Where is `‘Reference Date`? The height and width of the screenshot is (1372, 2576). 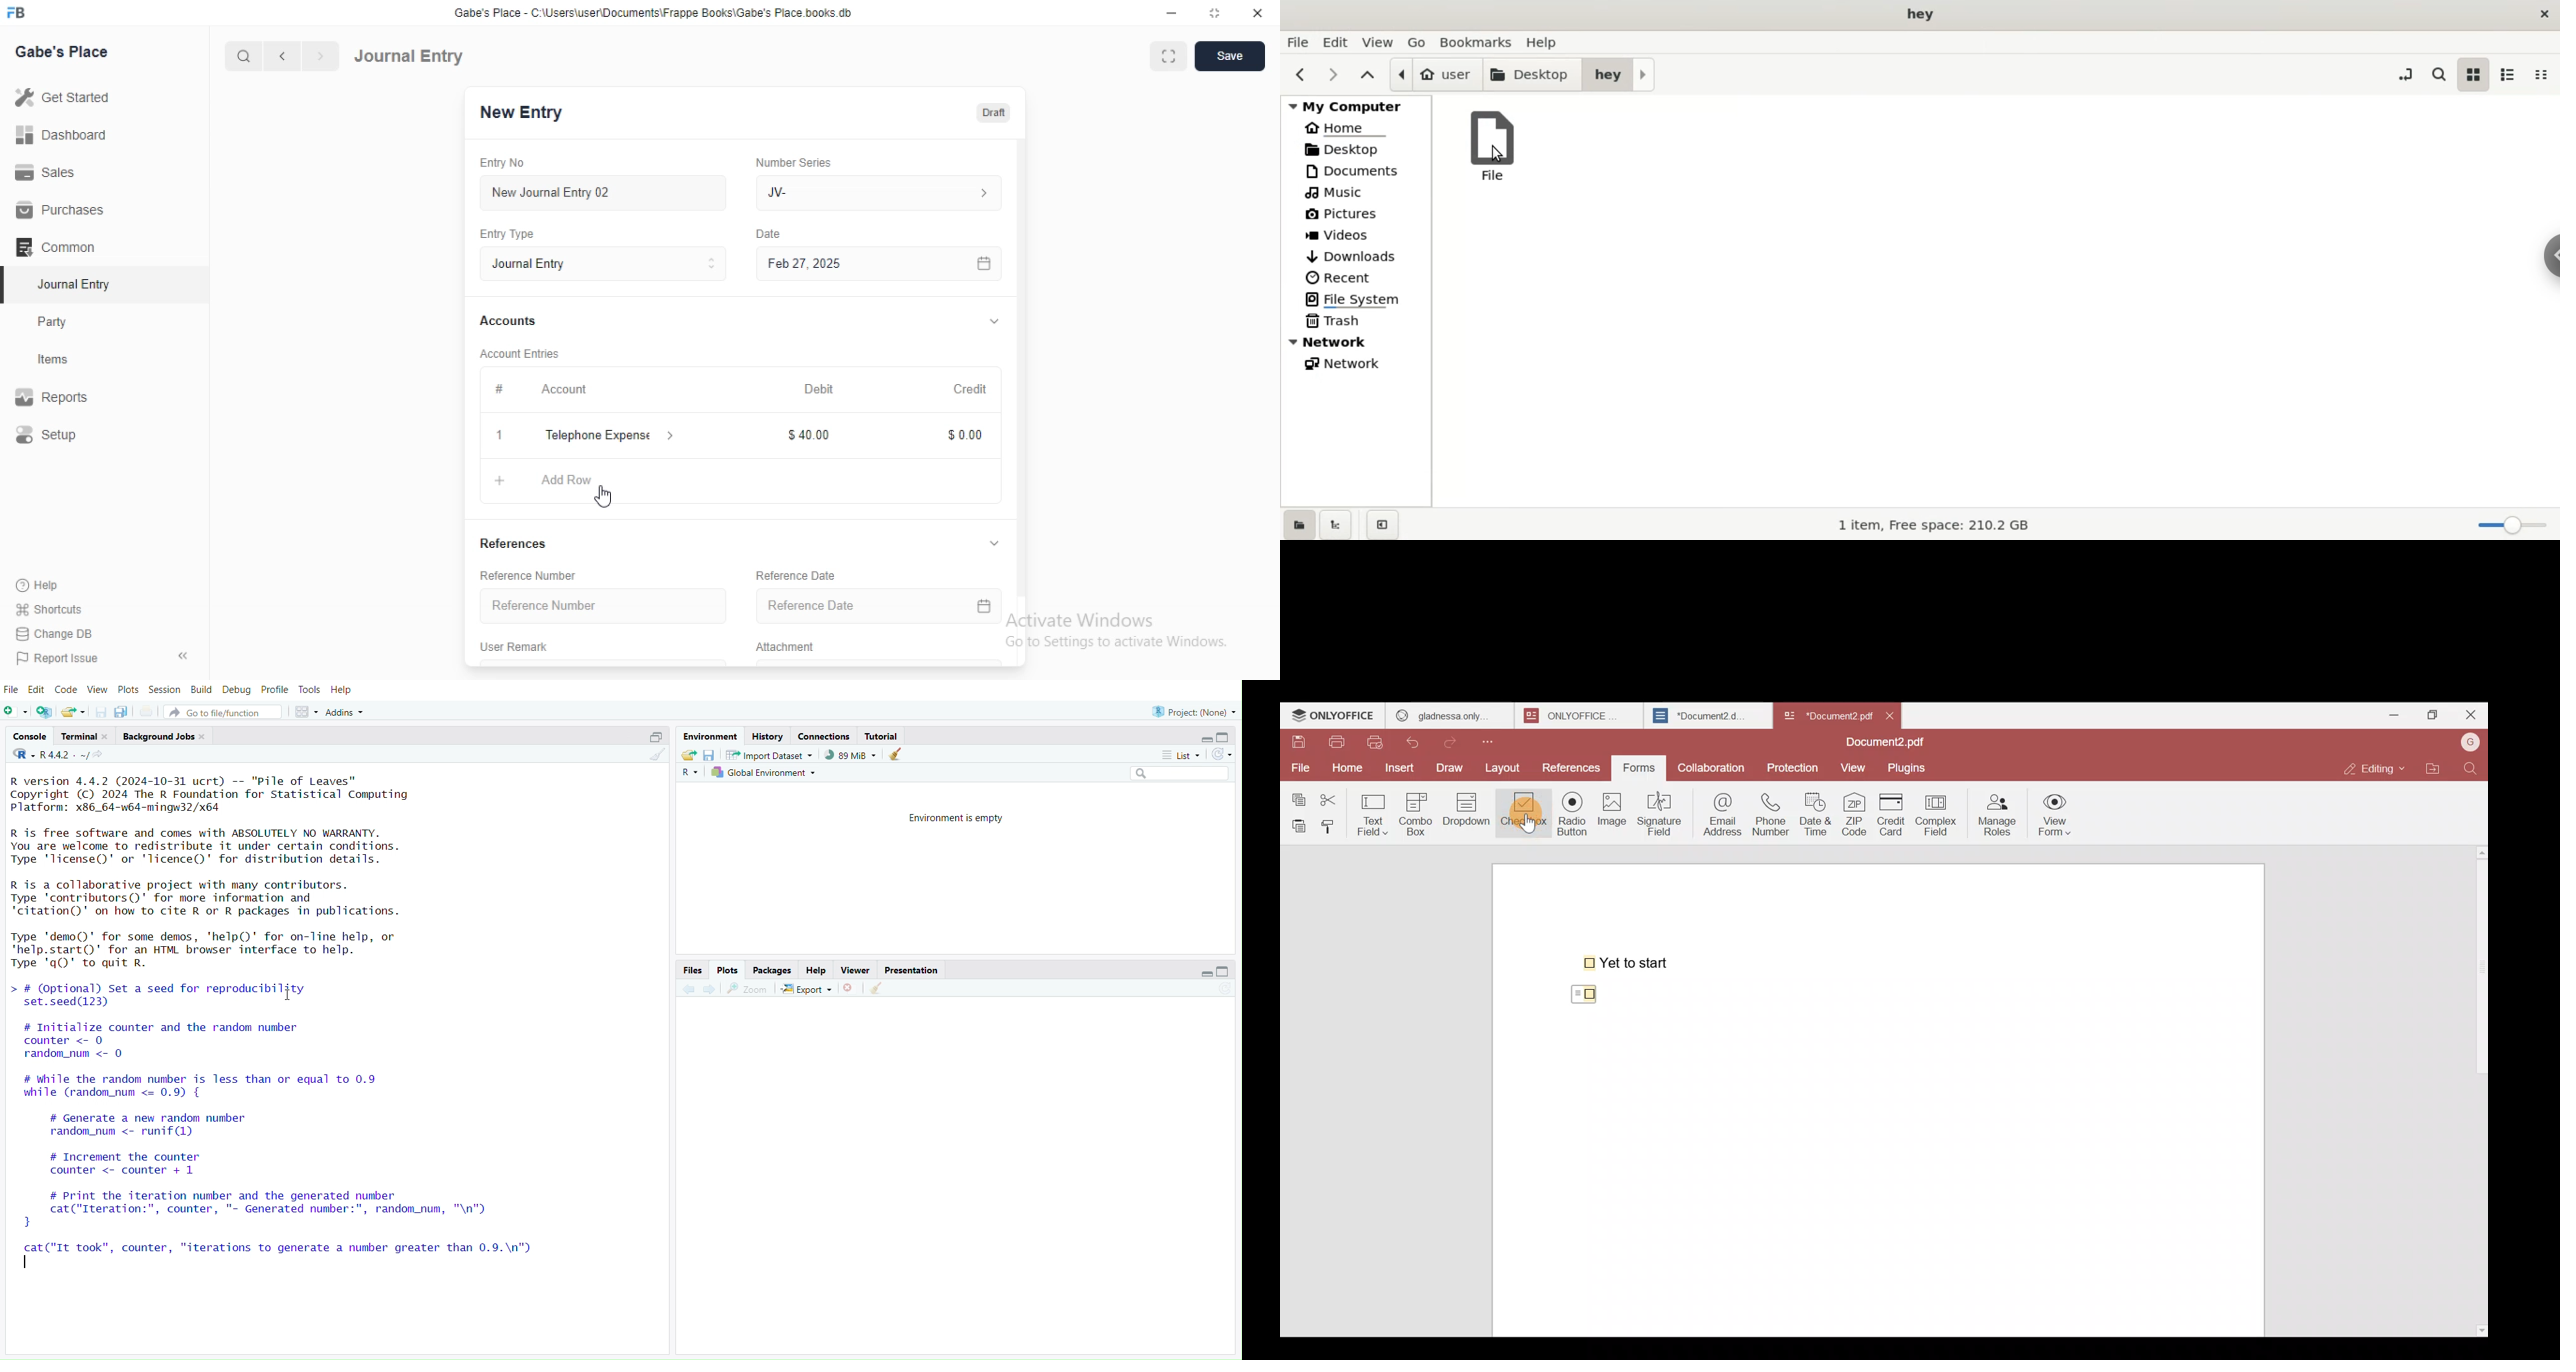
‘Reference Date is located at coordinates (788, 576).